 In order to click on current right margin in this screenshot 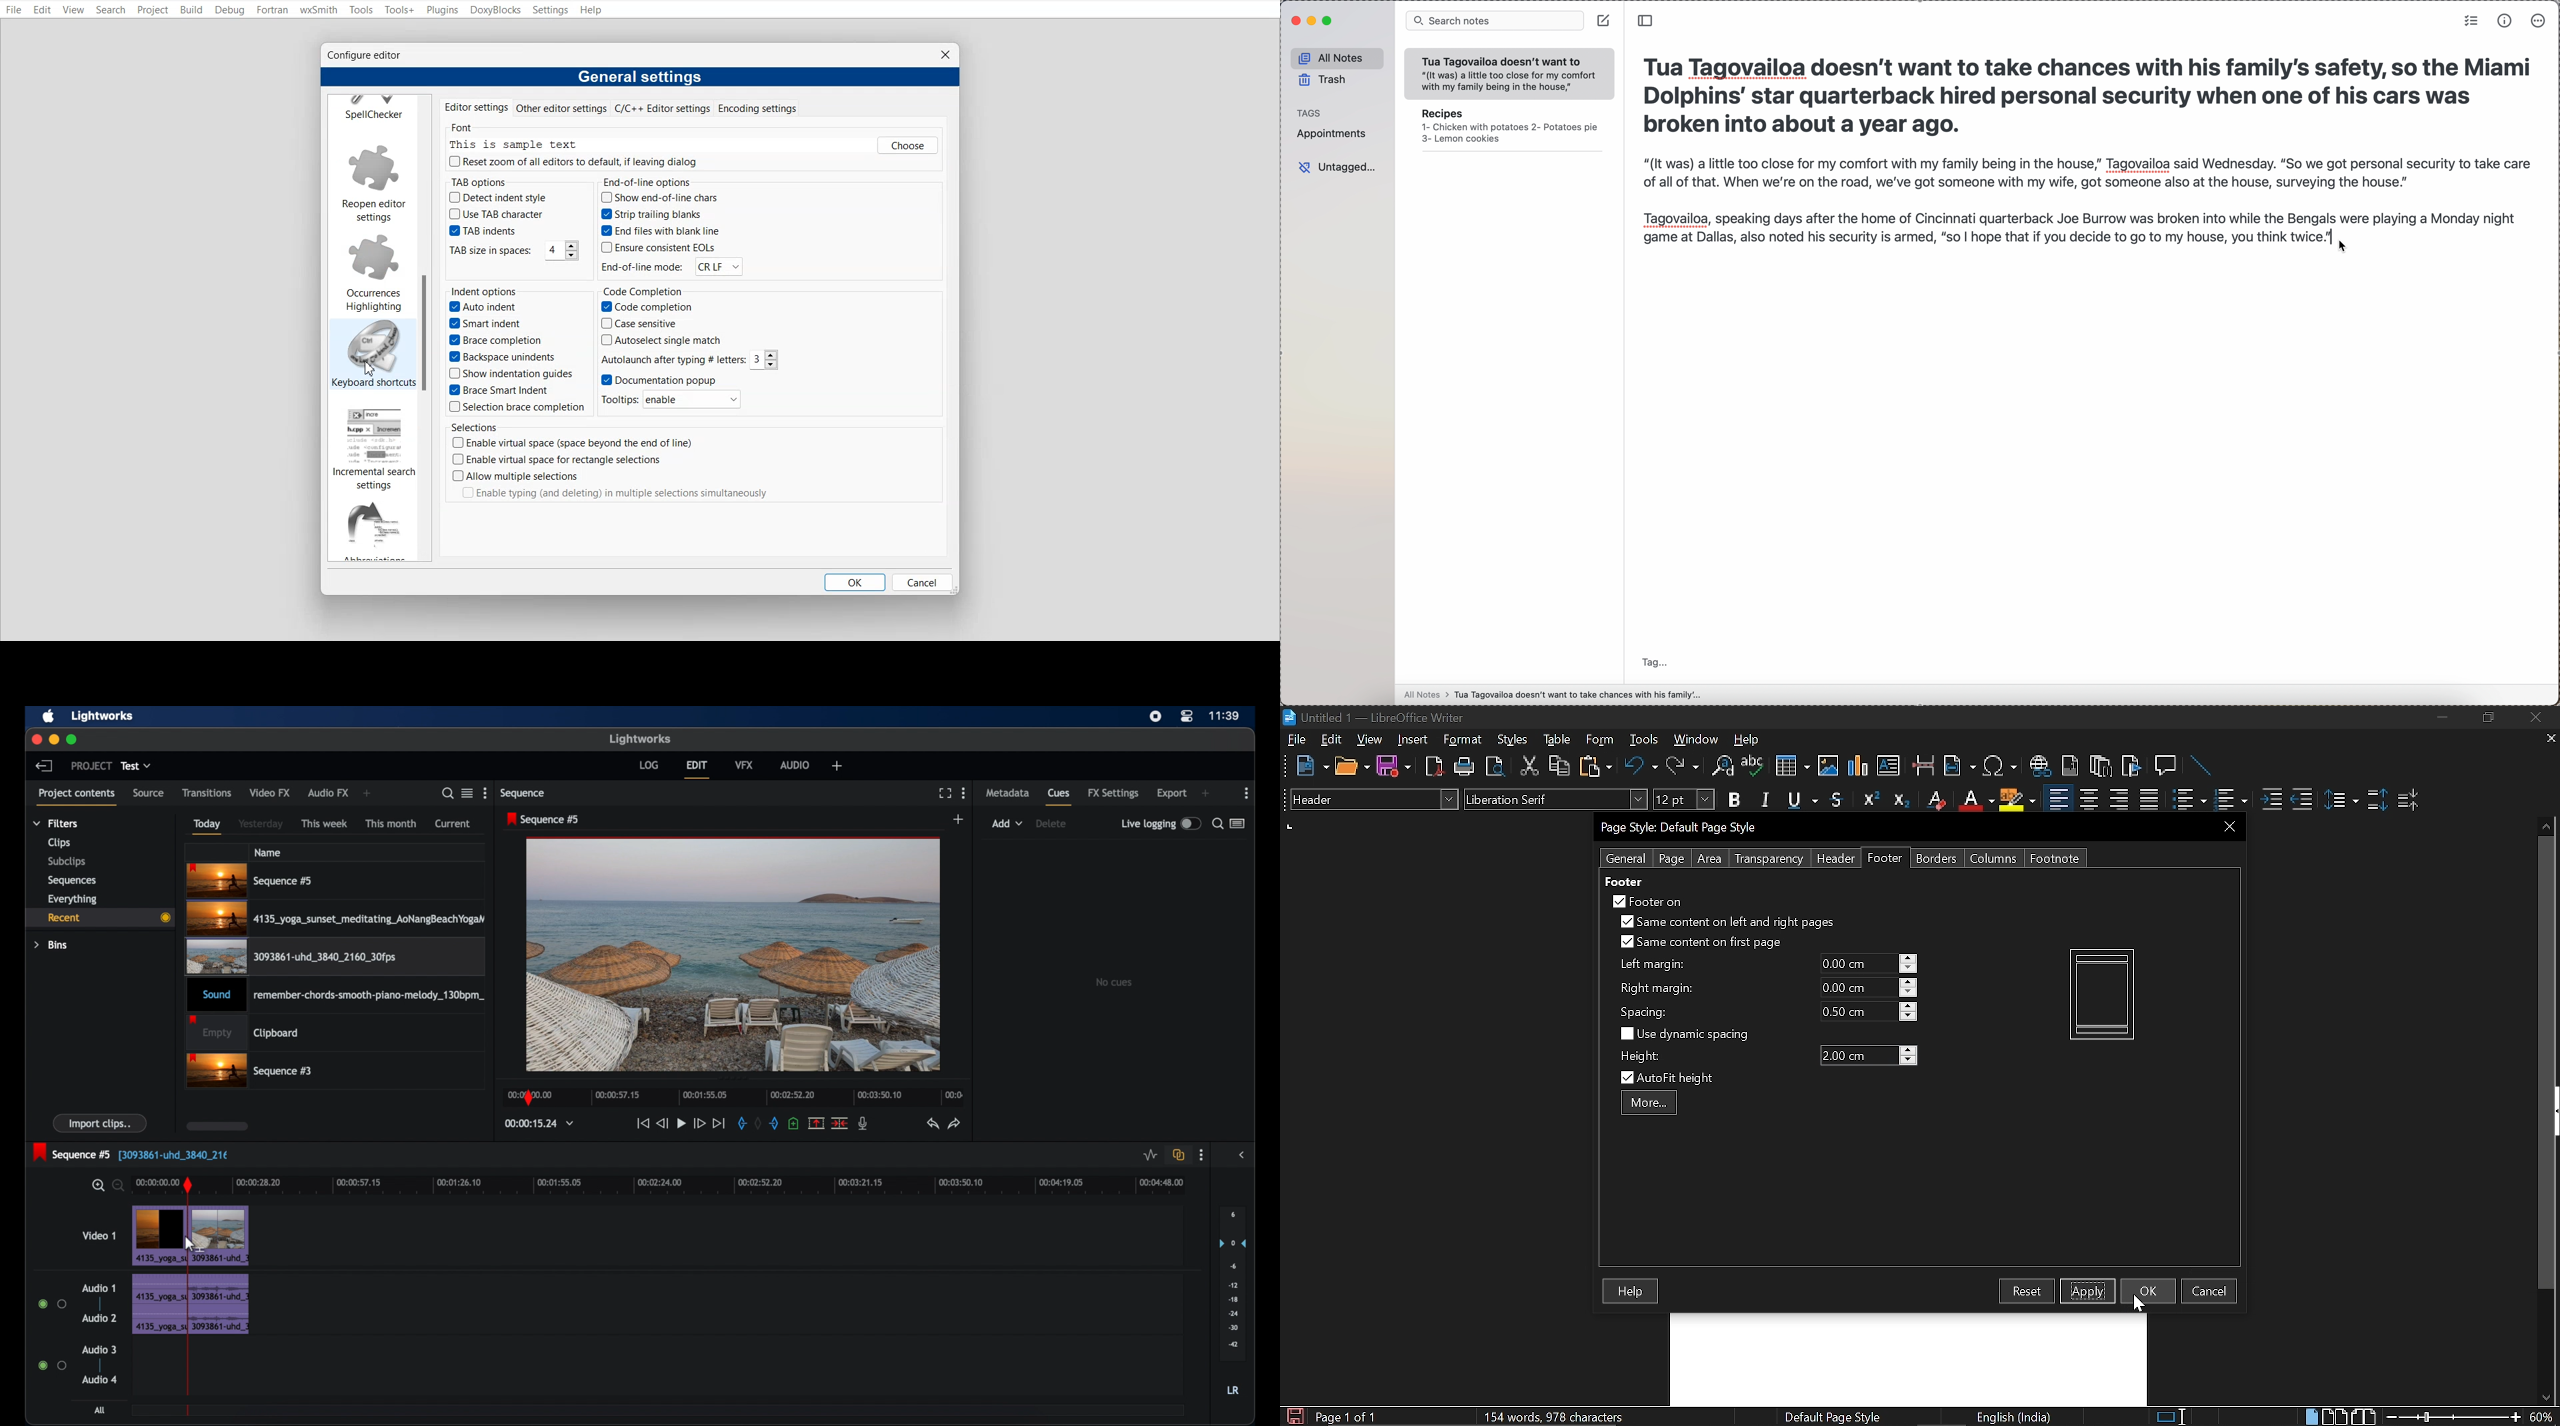, I will do `click(1857, 987)`.